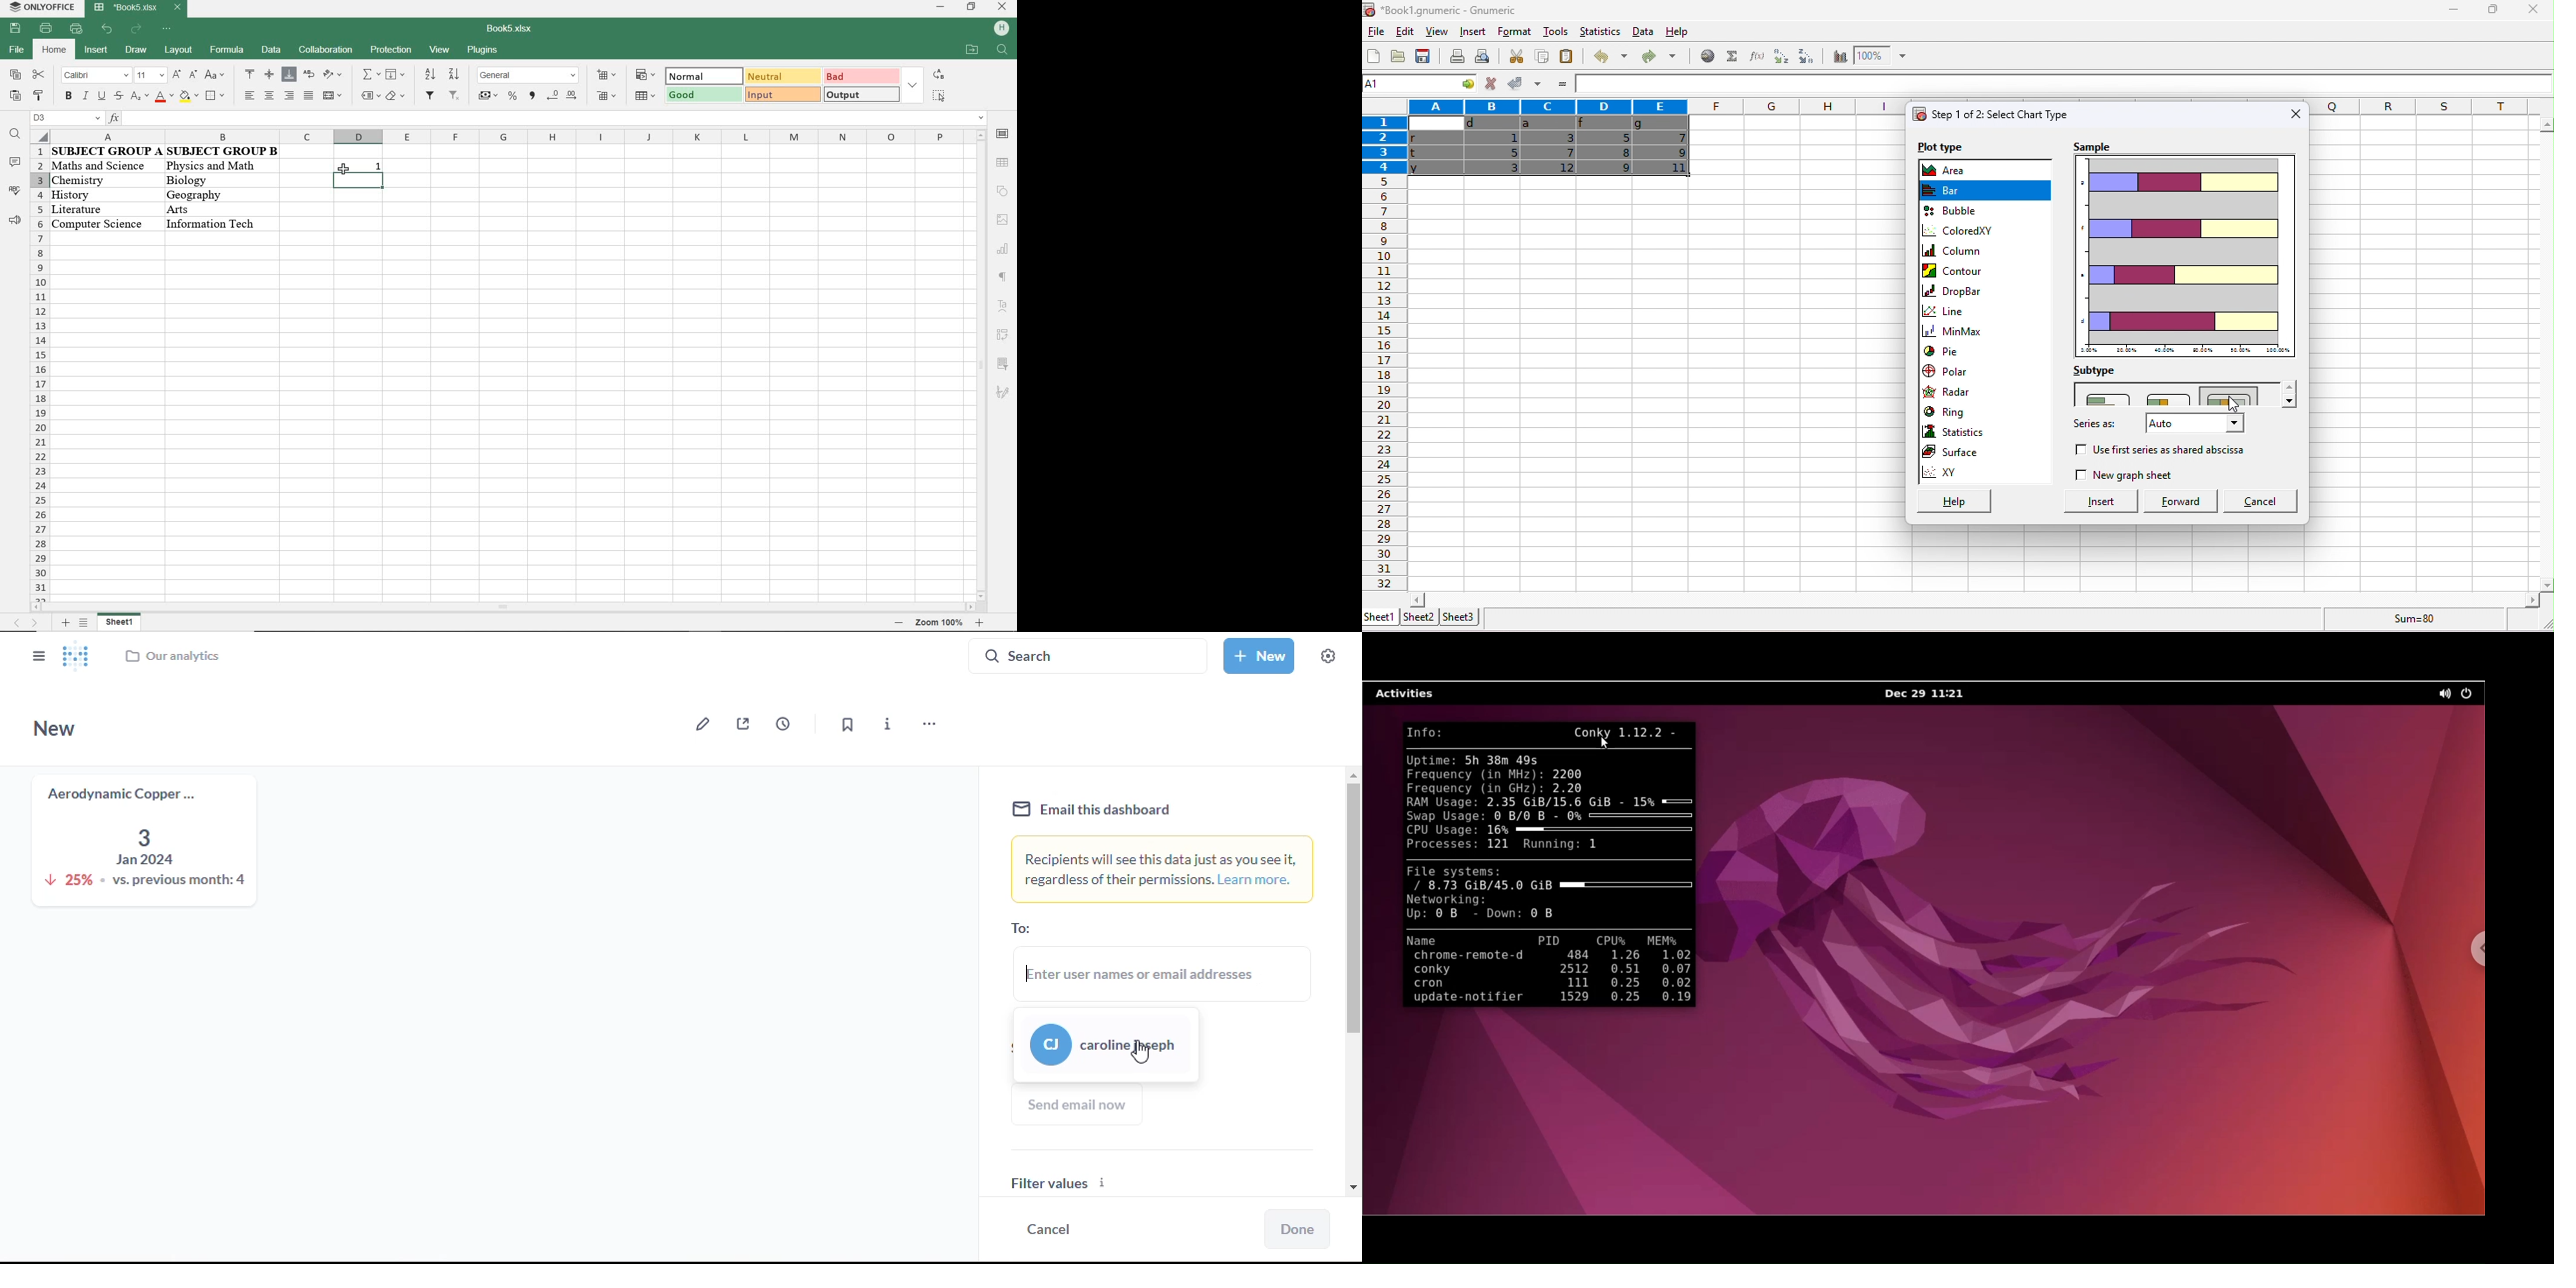  Describe the element at coordinates (1603, 743) in the screenshot. I see `cursor` at that location.